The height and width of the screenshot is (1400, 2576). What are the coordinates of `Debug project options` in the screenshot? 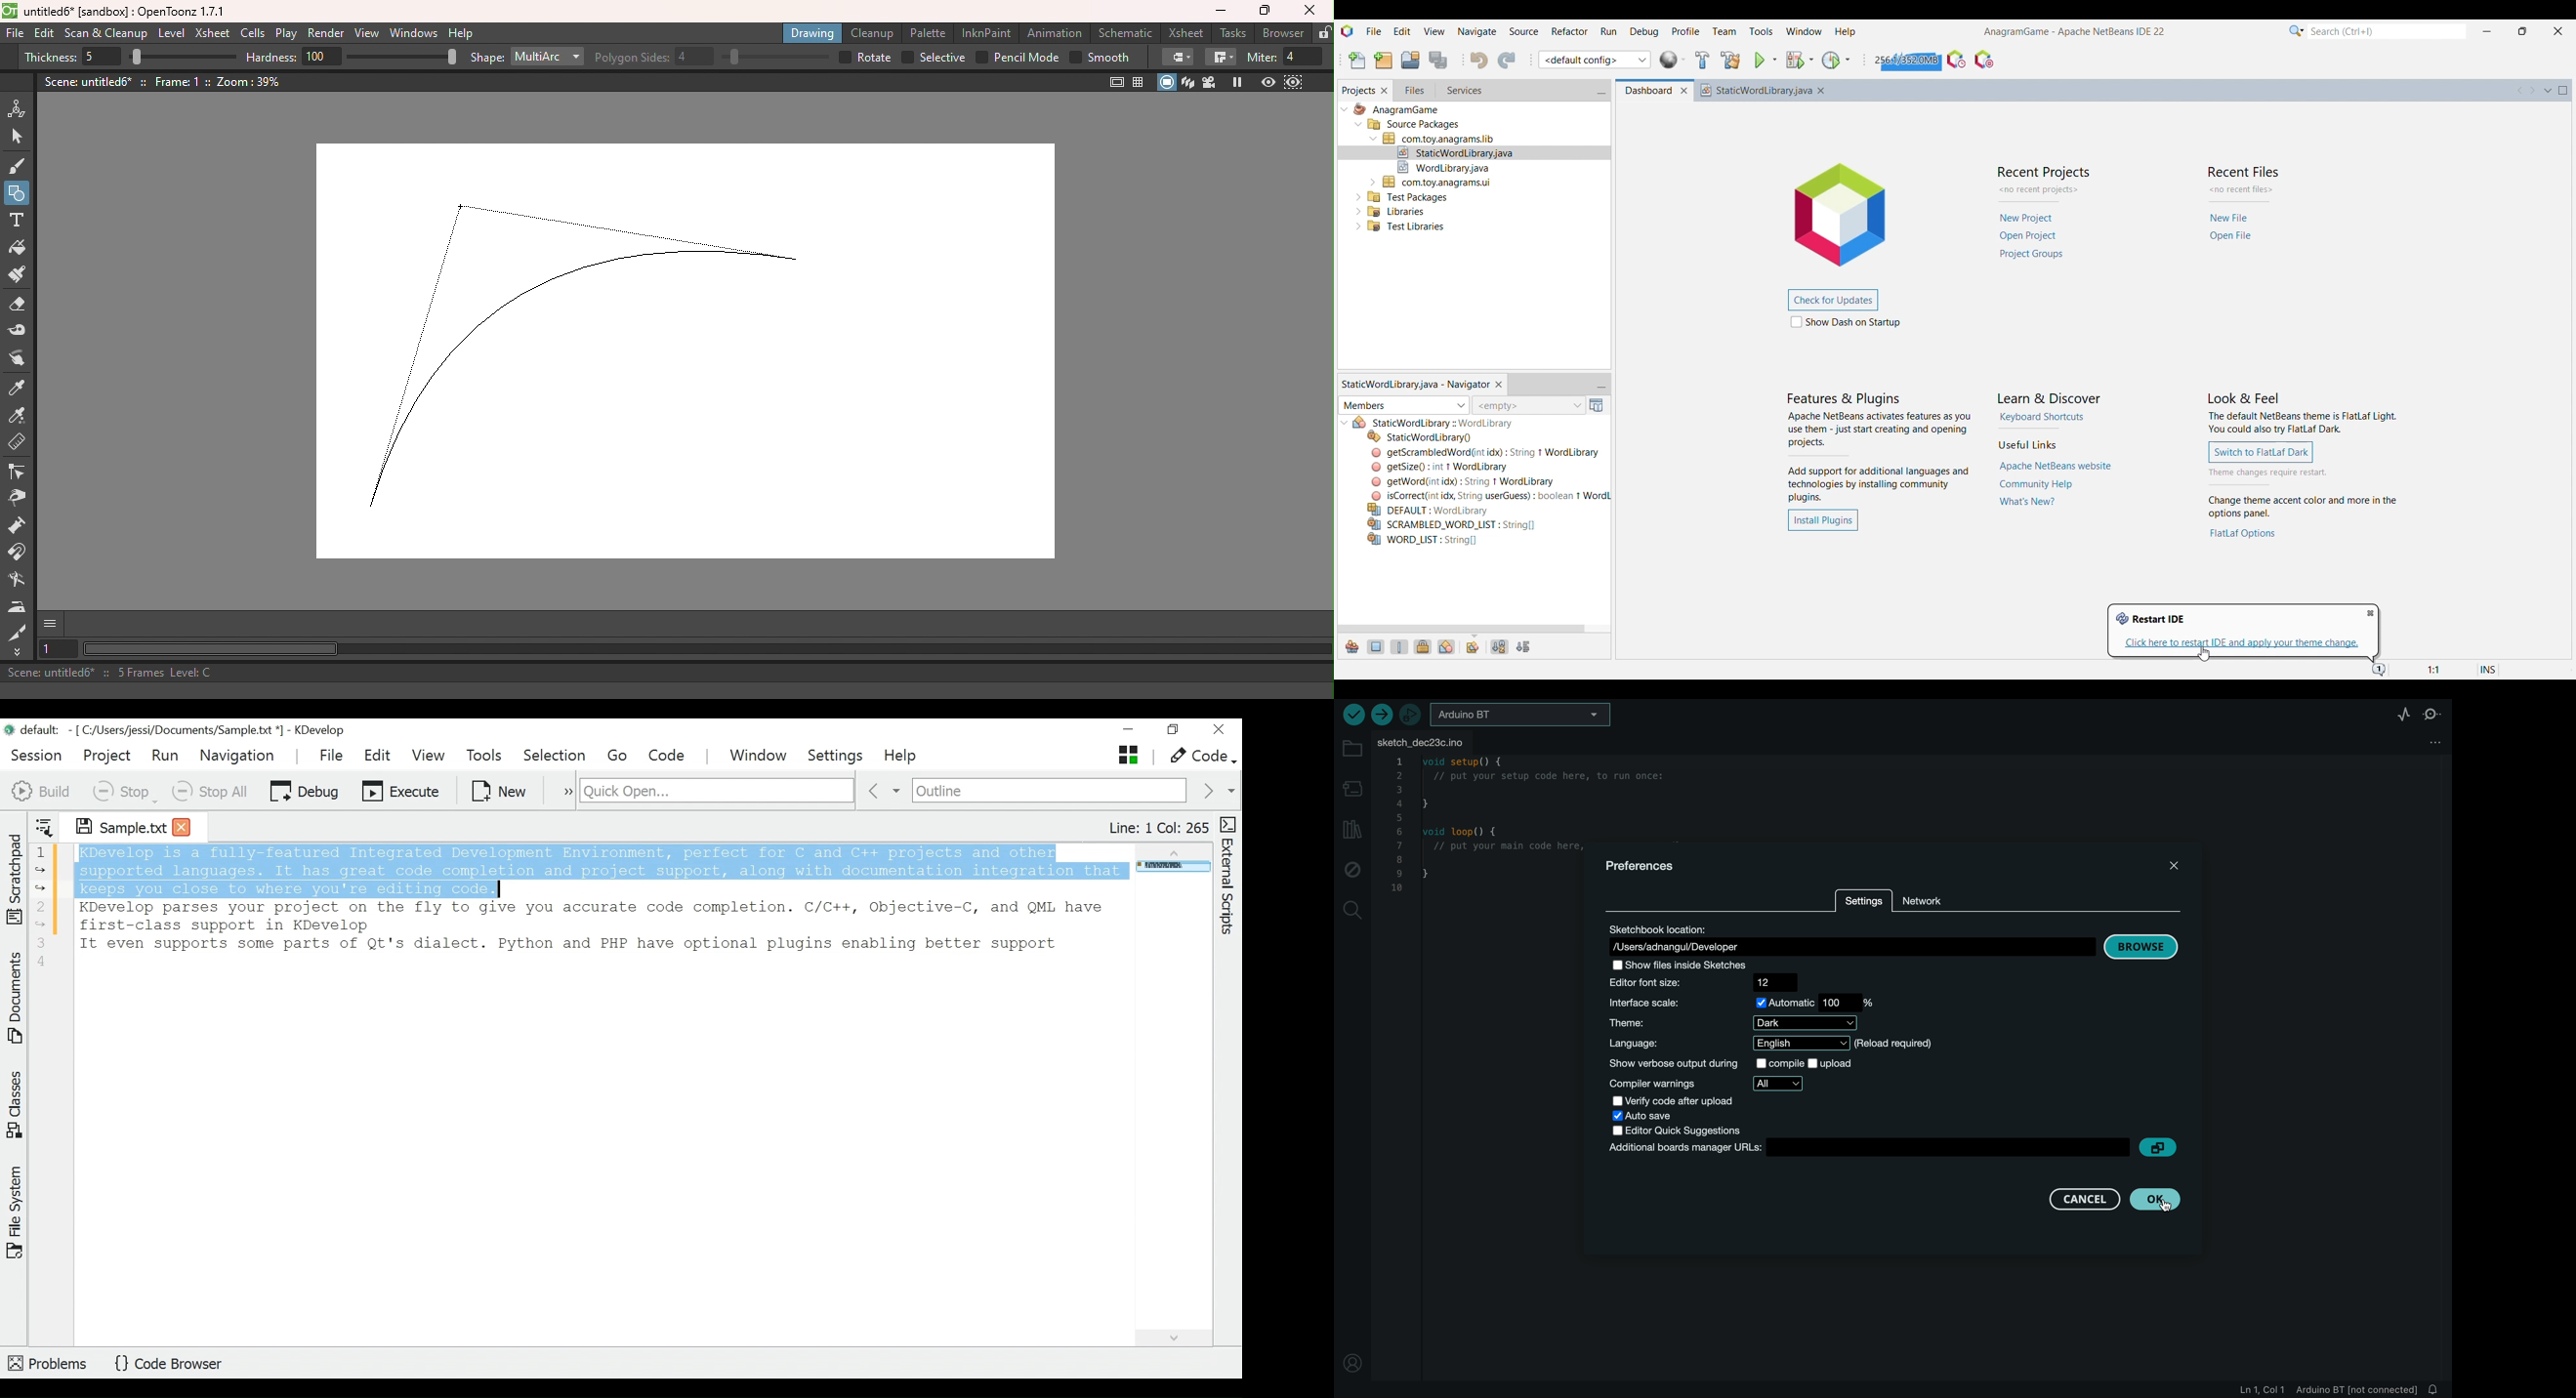 It's located at (1811, 60).